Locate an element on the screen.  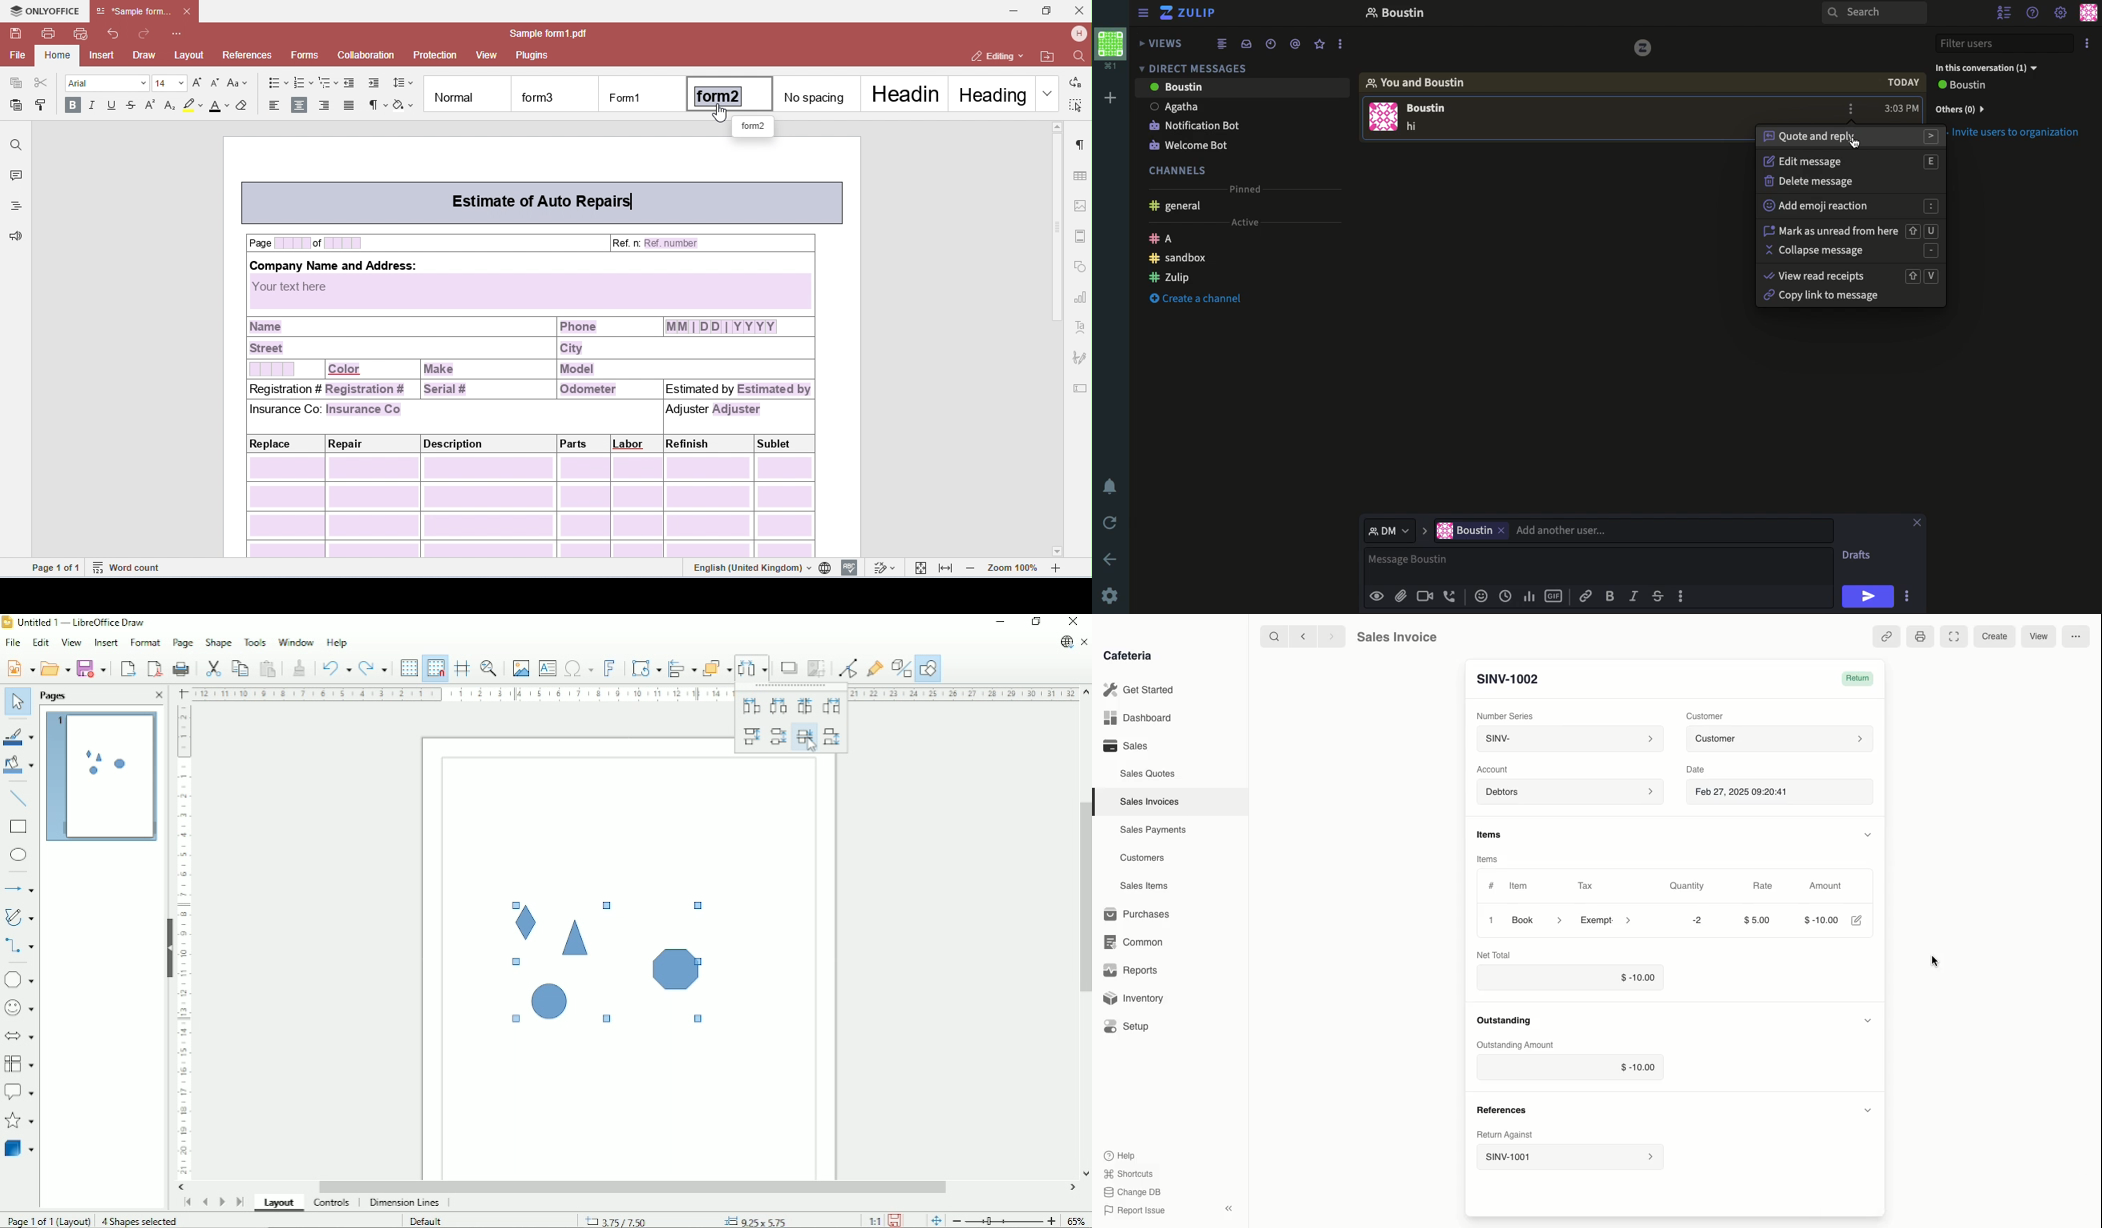
View read receipts is located at coordinates (1849, 276).